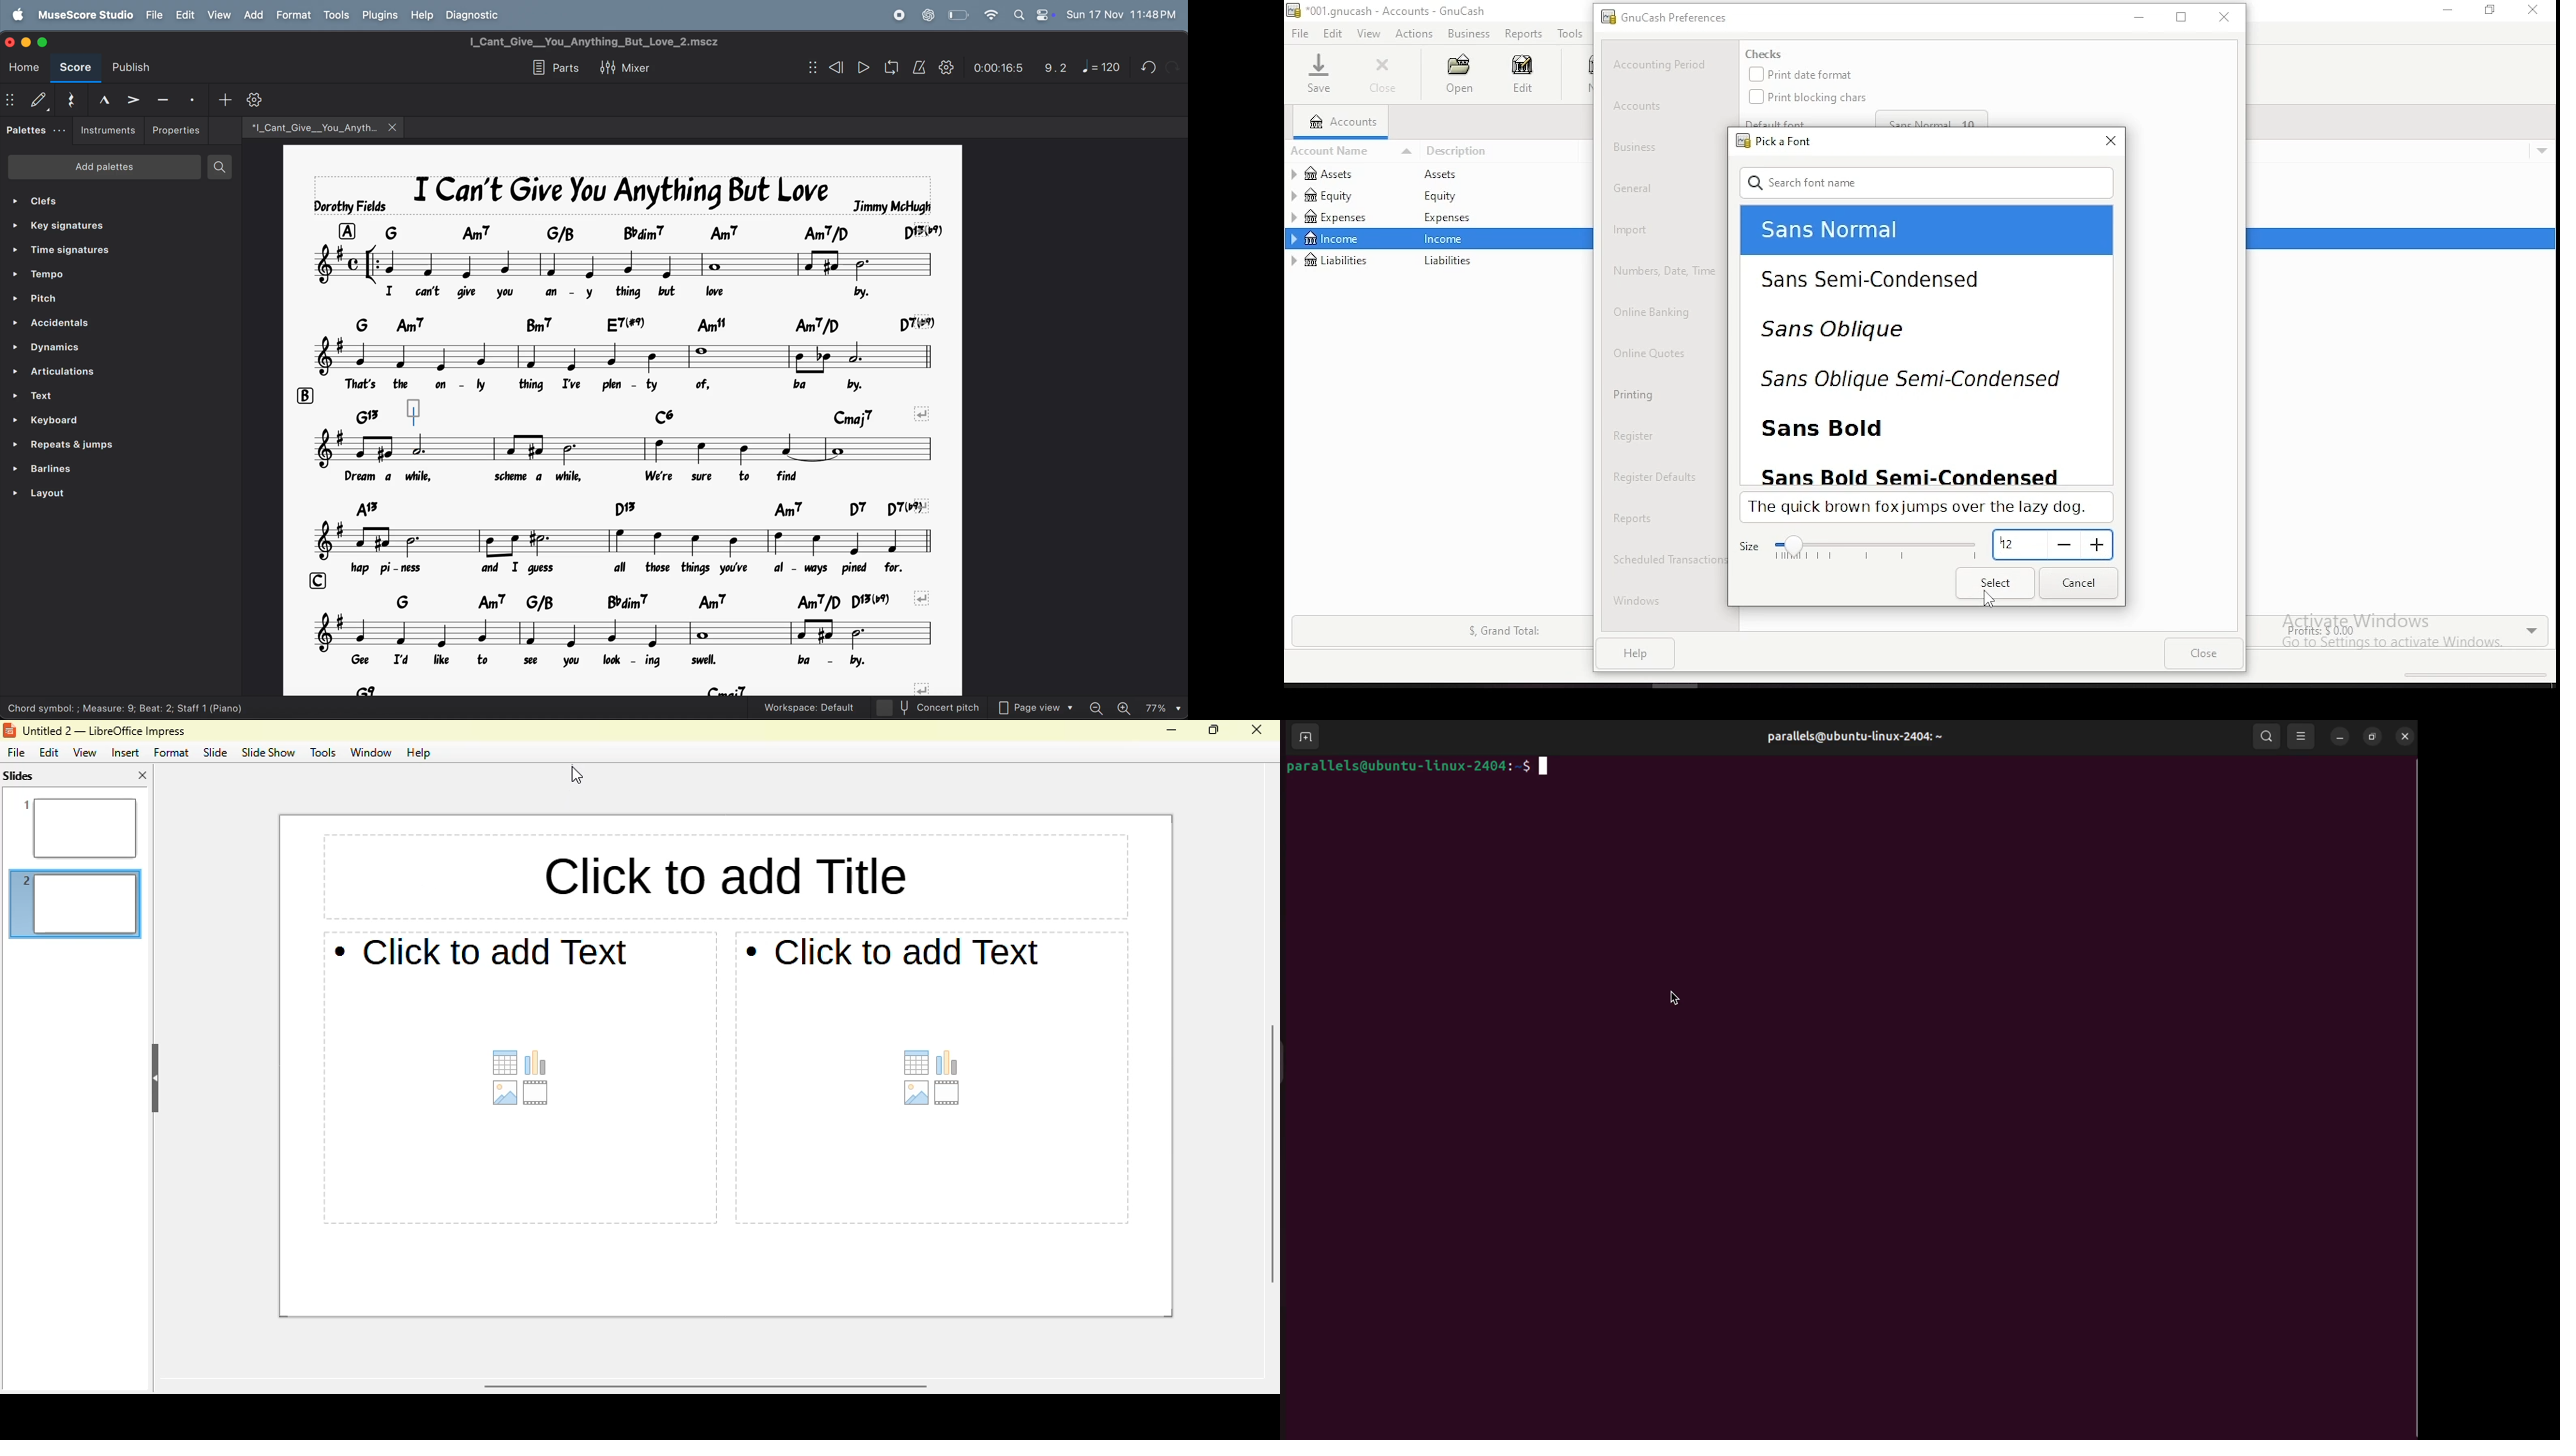 This screenshot has width=2576, height=1456. What do you see at coordinates (536, 1062) in the screenshot?
I see `insert chart` at bounding box center [536, 1062].